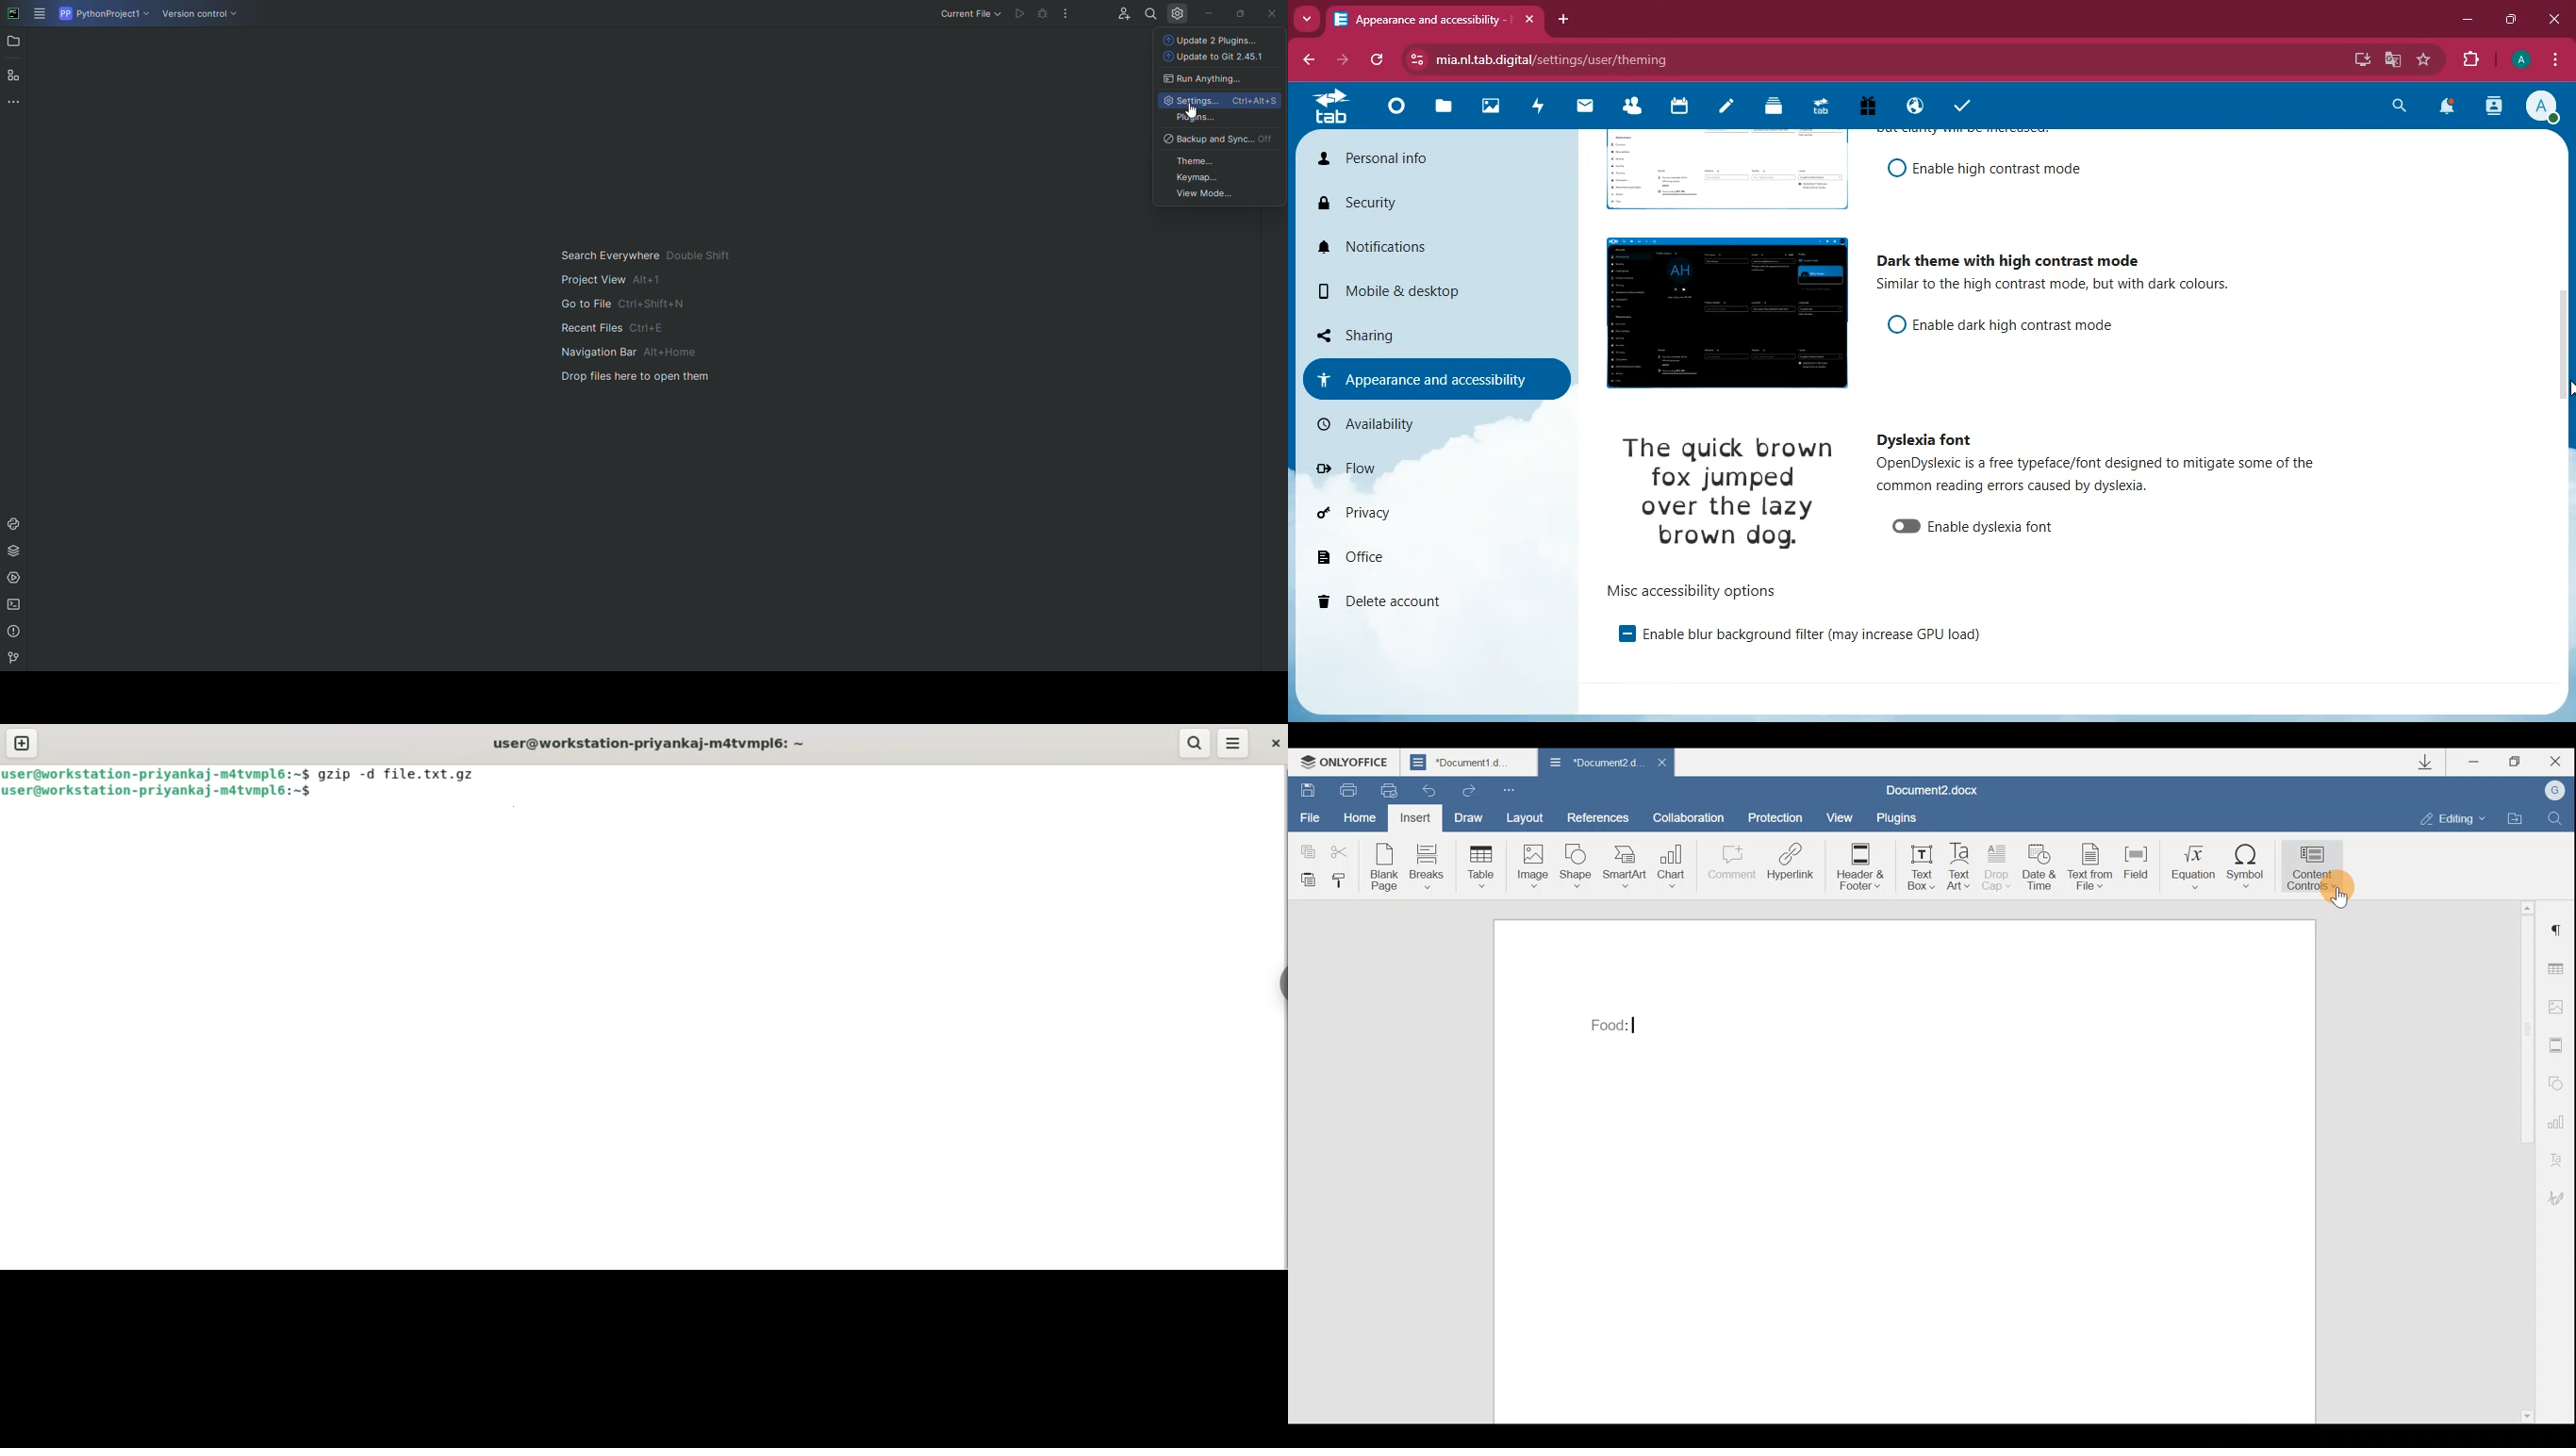 This screenshot has height=1456, width=2576. Describe the element at coordinates (2558, 930) in the screenshot. I see `Paragraph settings` at that location.